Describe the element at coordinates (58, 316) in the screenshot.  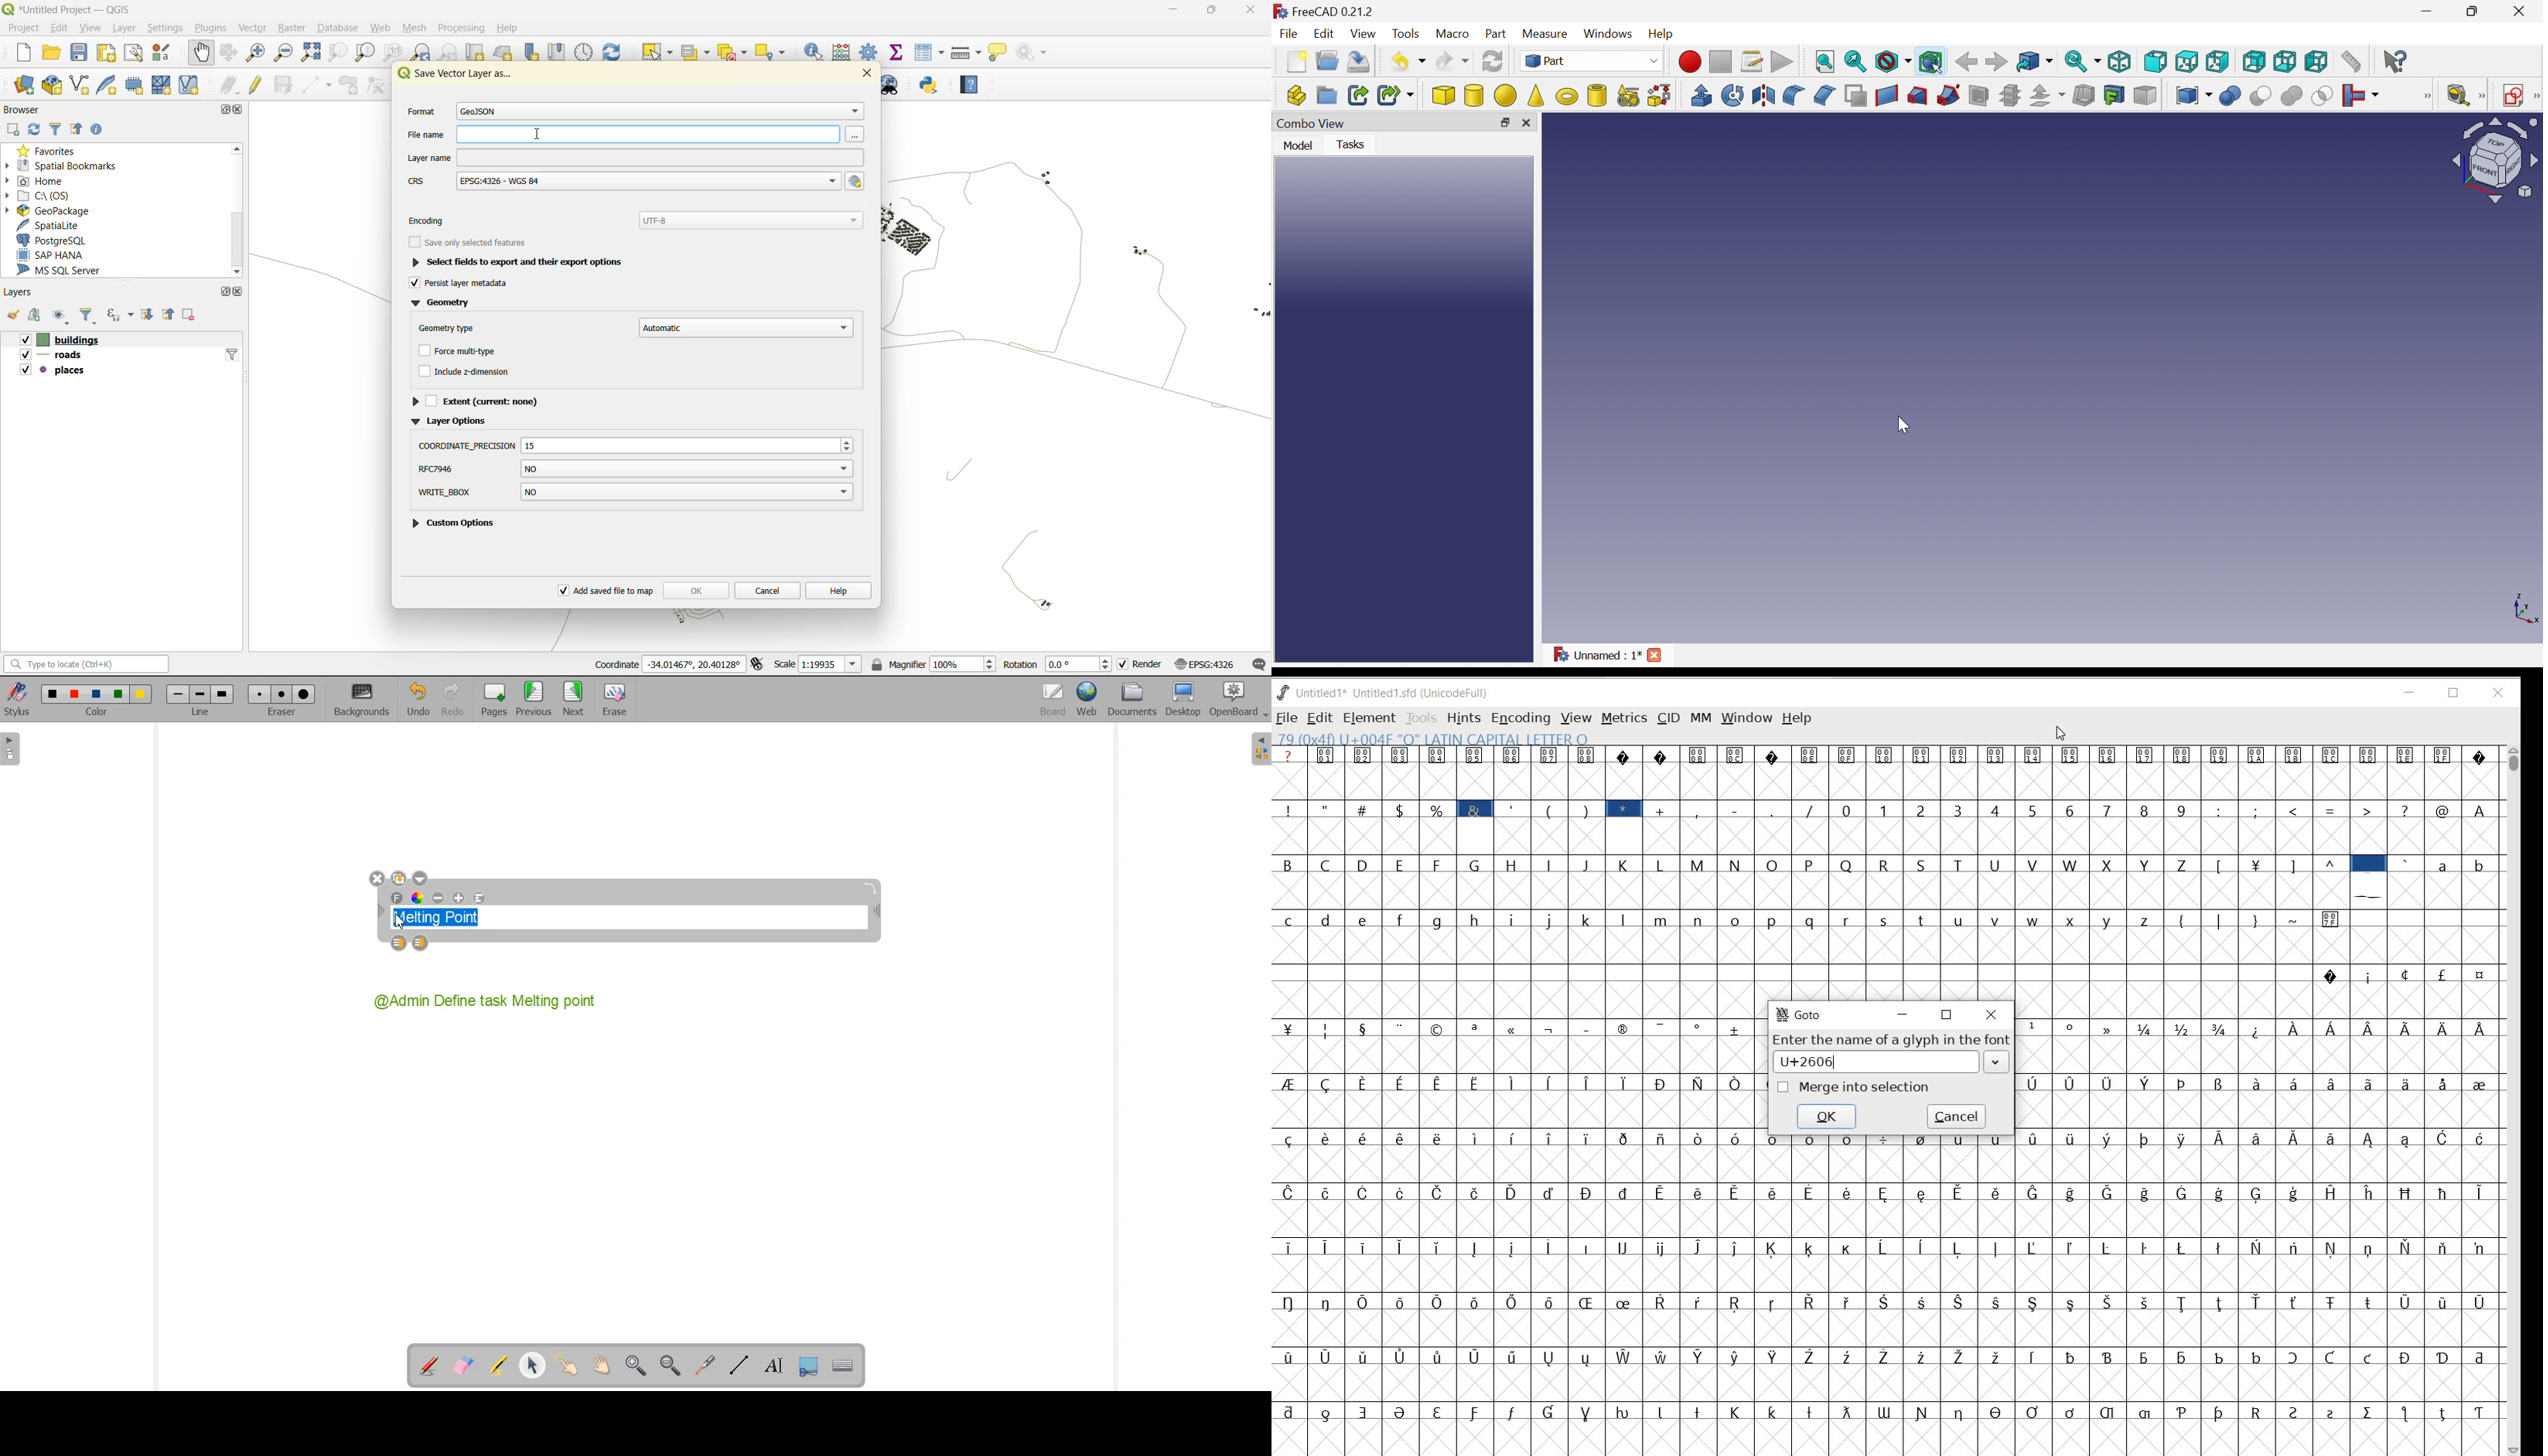
I see `manage map` at that location.